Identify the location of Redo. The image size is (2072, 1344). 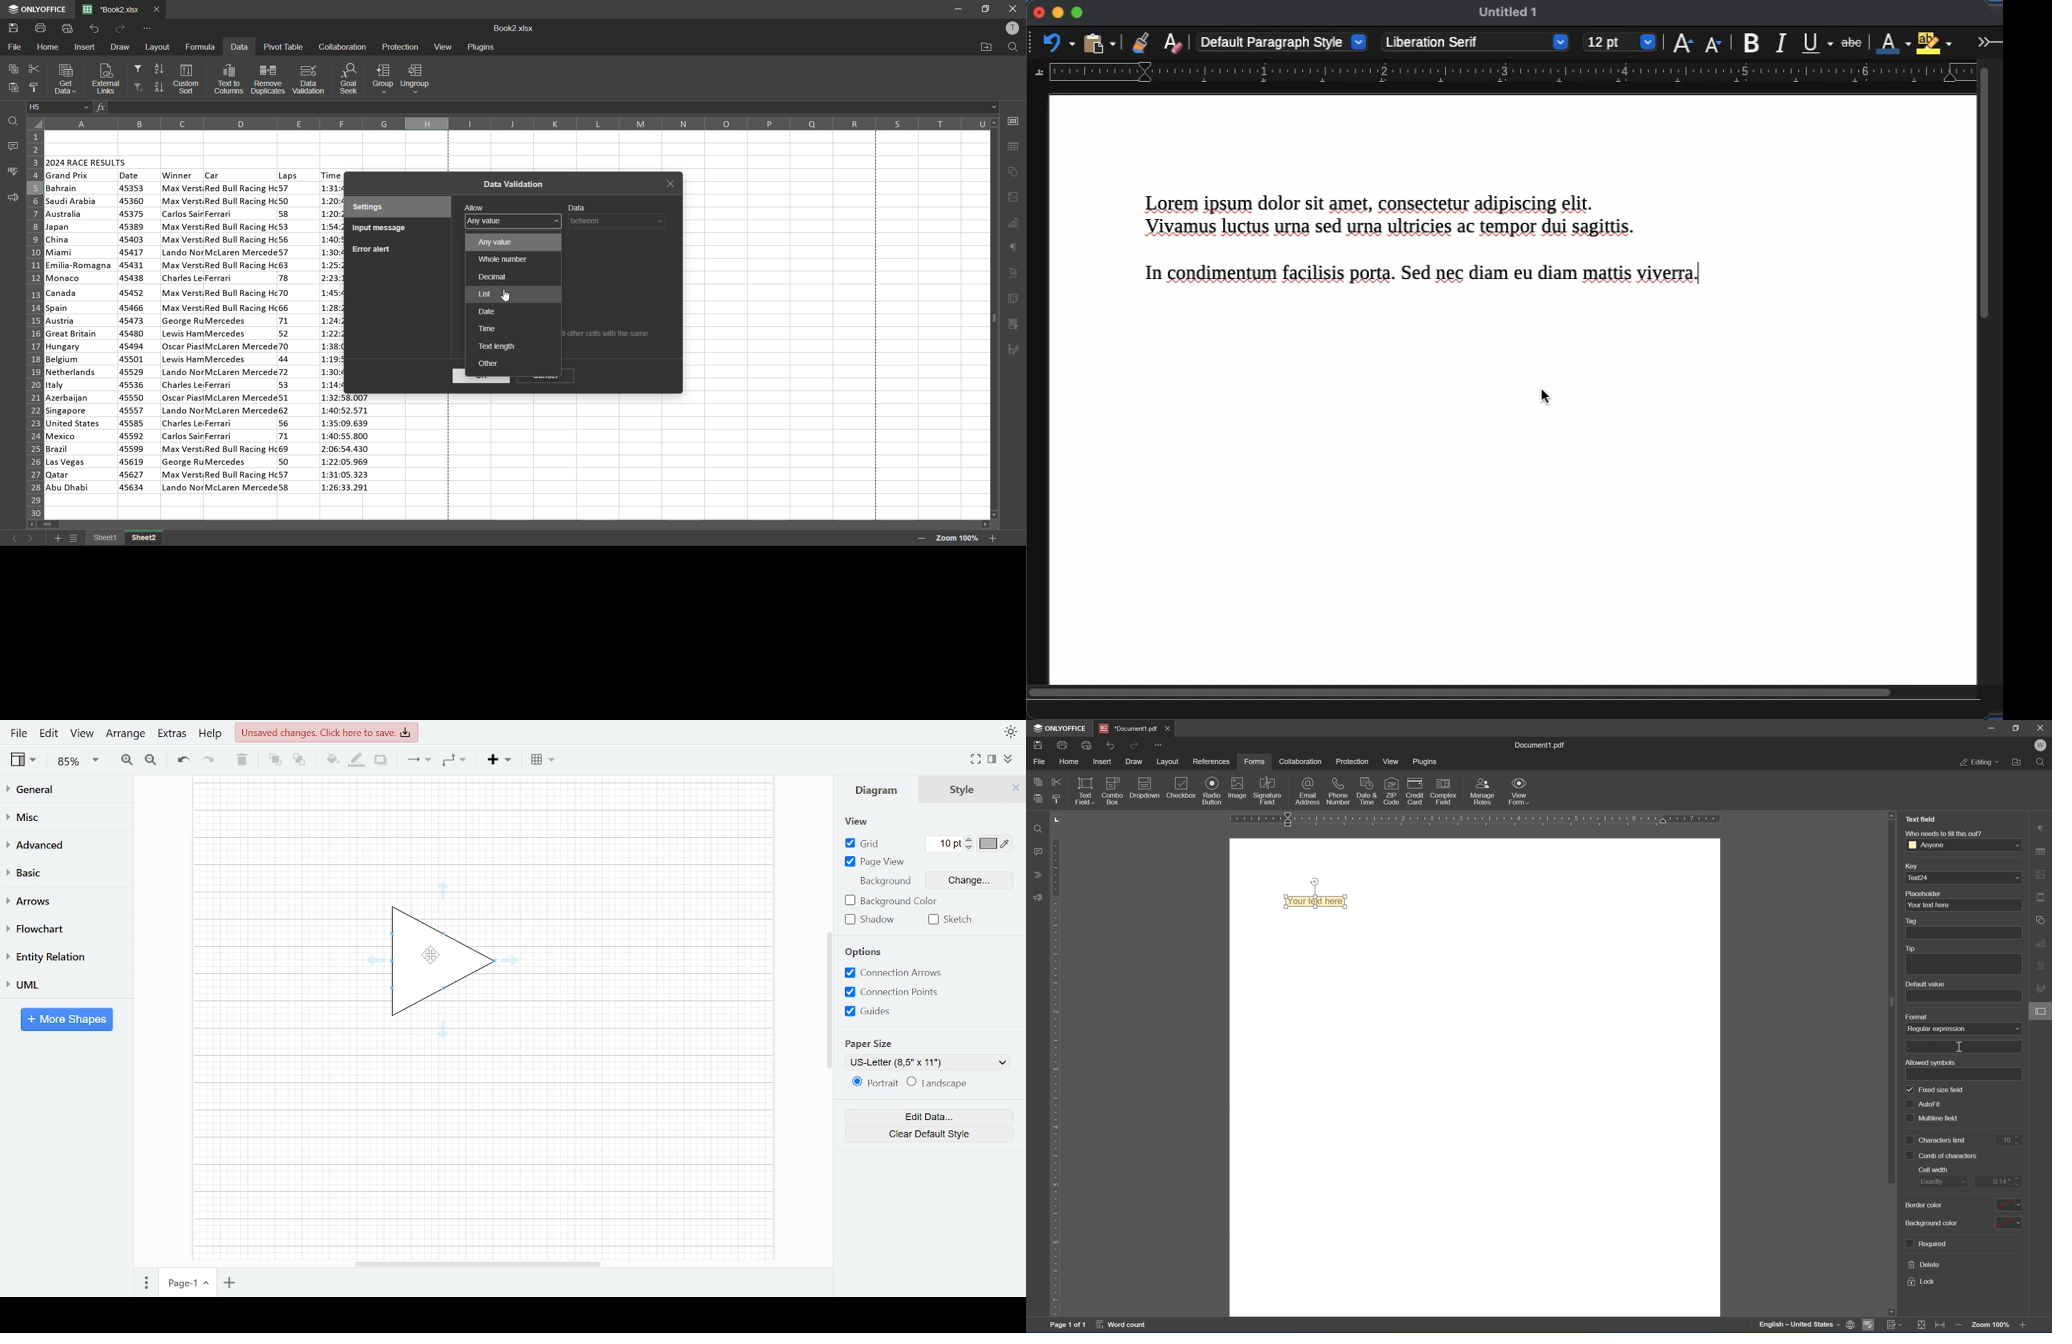
(207, 758).